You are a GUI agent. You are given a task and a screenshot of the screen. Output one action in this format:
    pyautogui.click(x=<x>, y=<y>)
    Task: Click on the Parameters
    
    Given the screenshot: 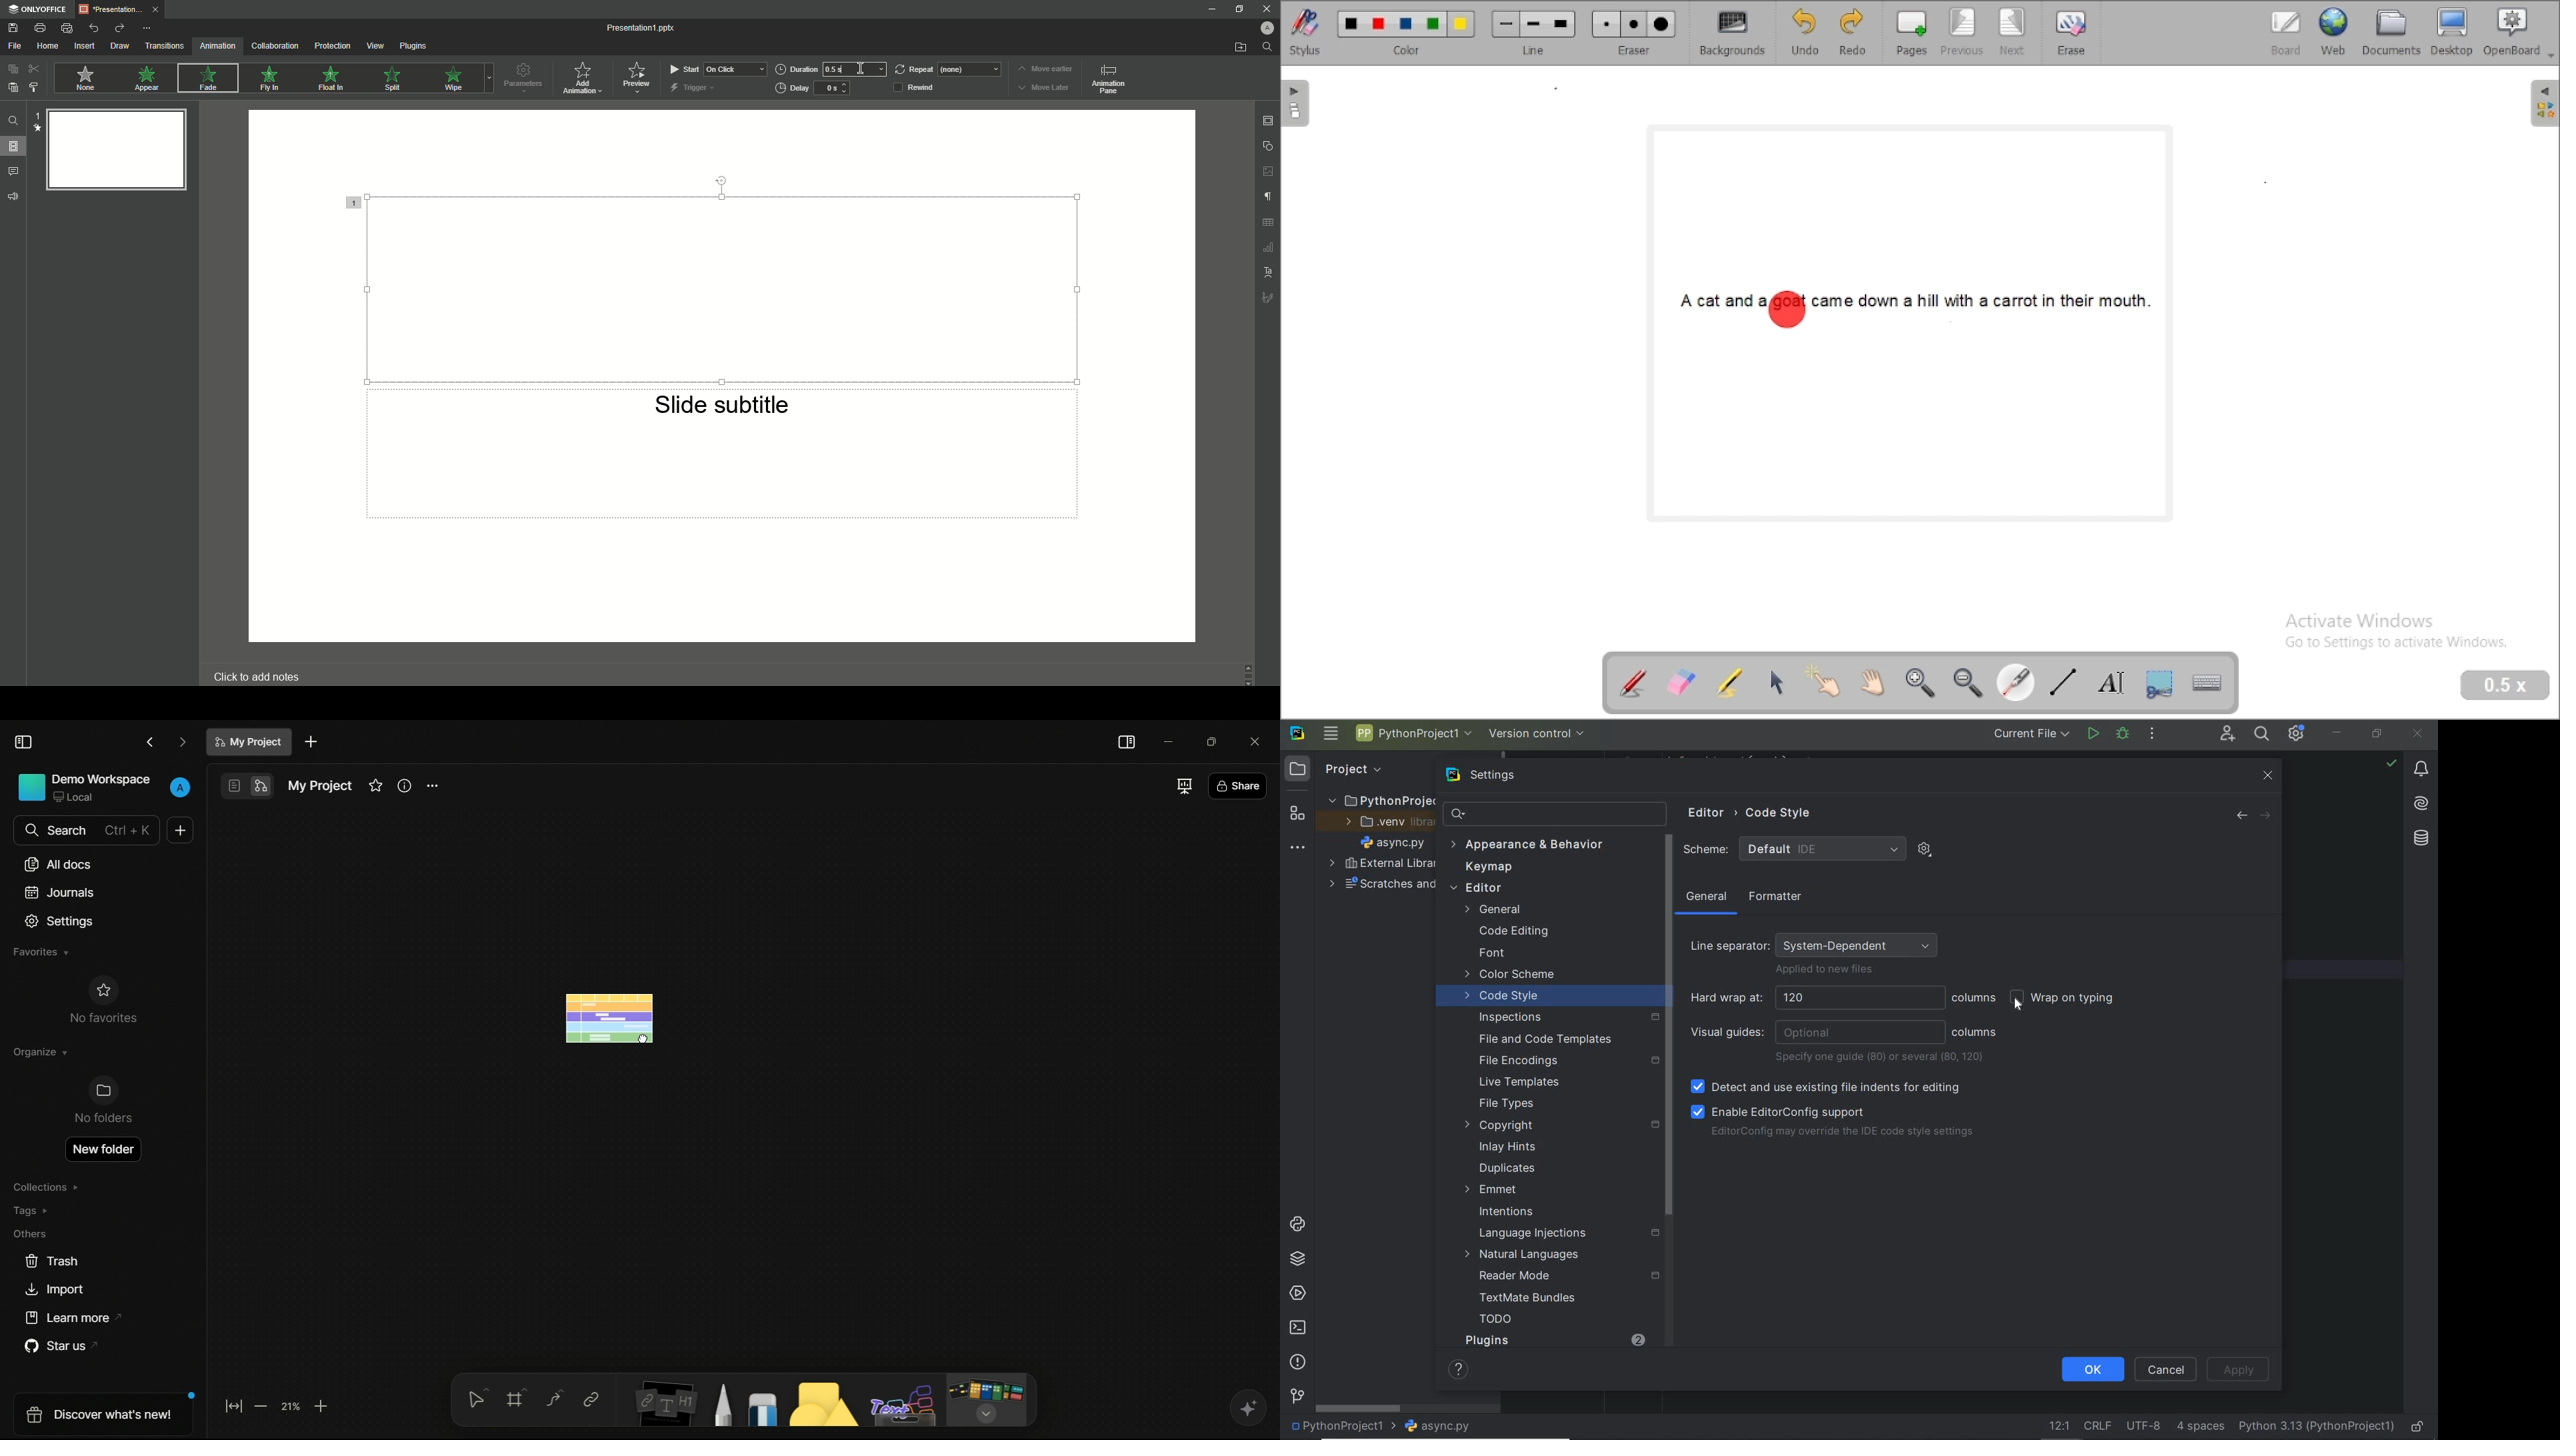 What is the action you would take?
    pyautogui.click(x=523, y=77)
    